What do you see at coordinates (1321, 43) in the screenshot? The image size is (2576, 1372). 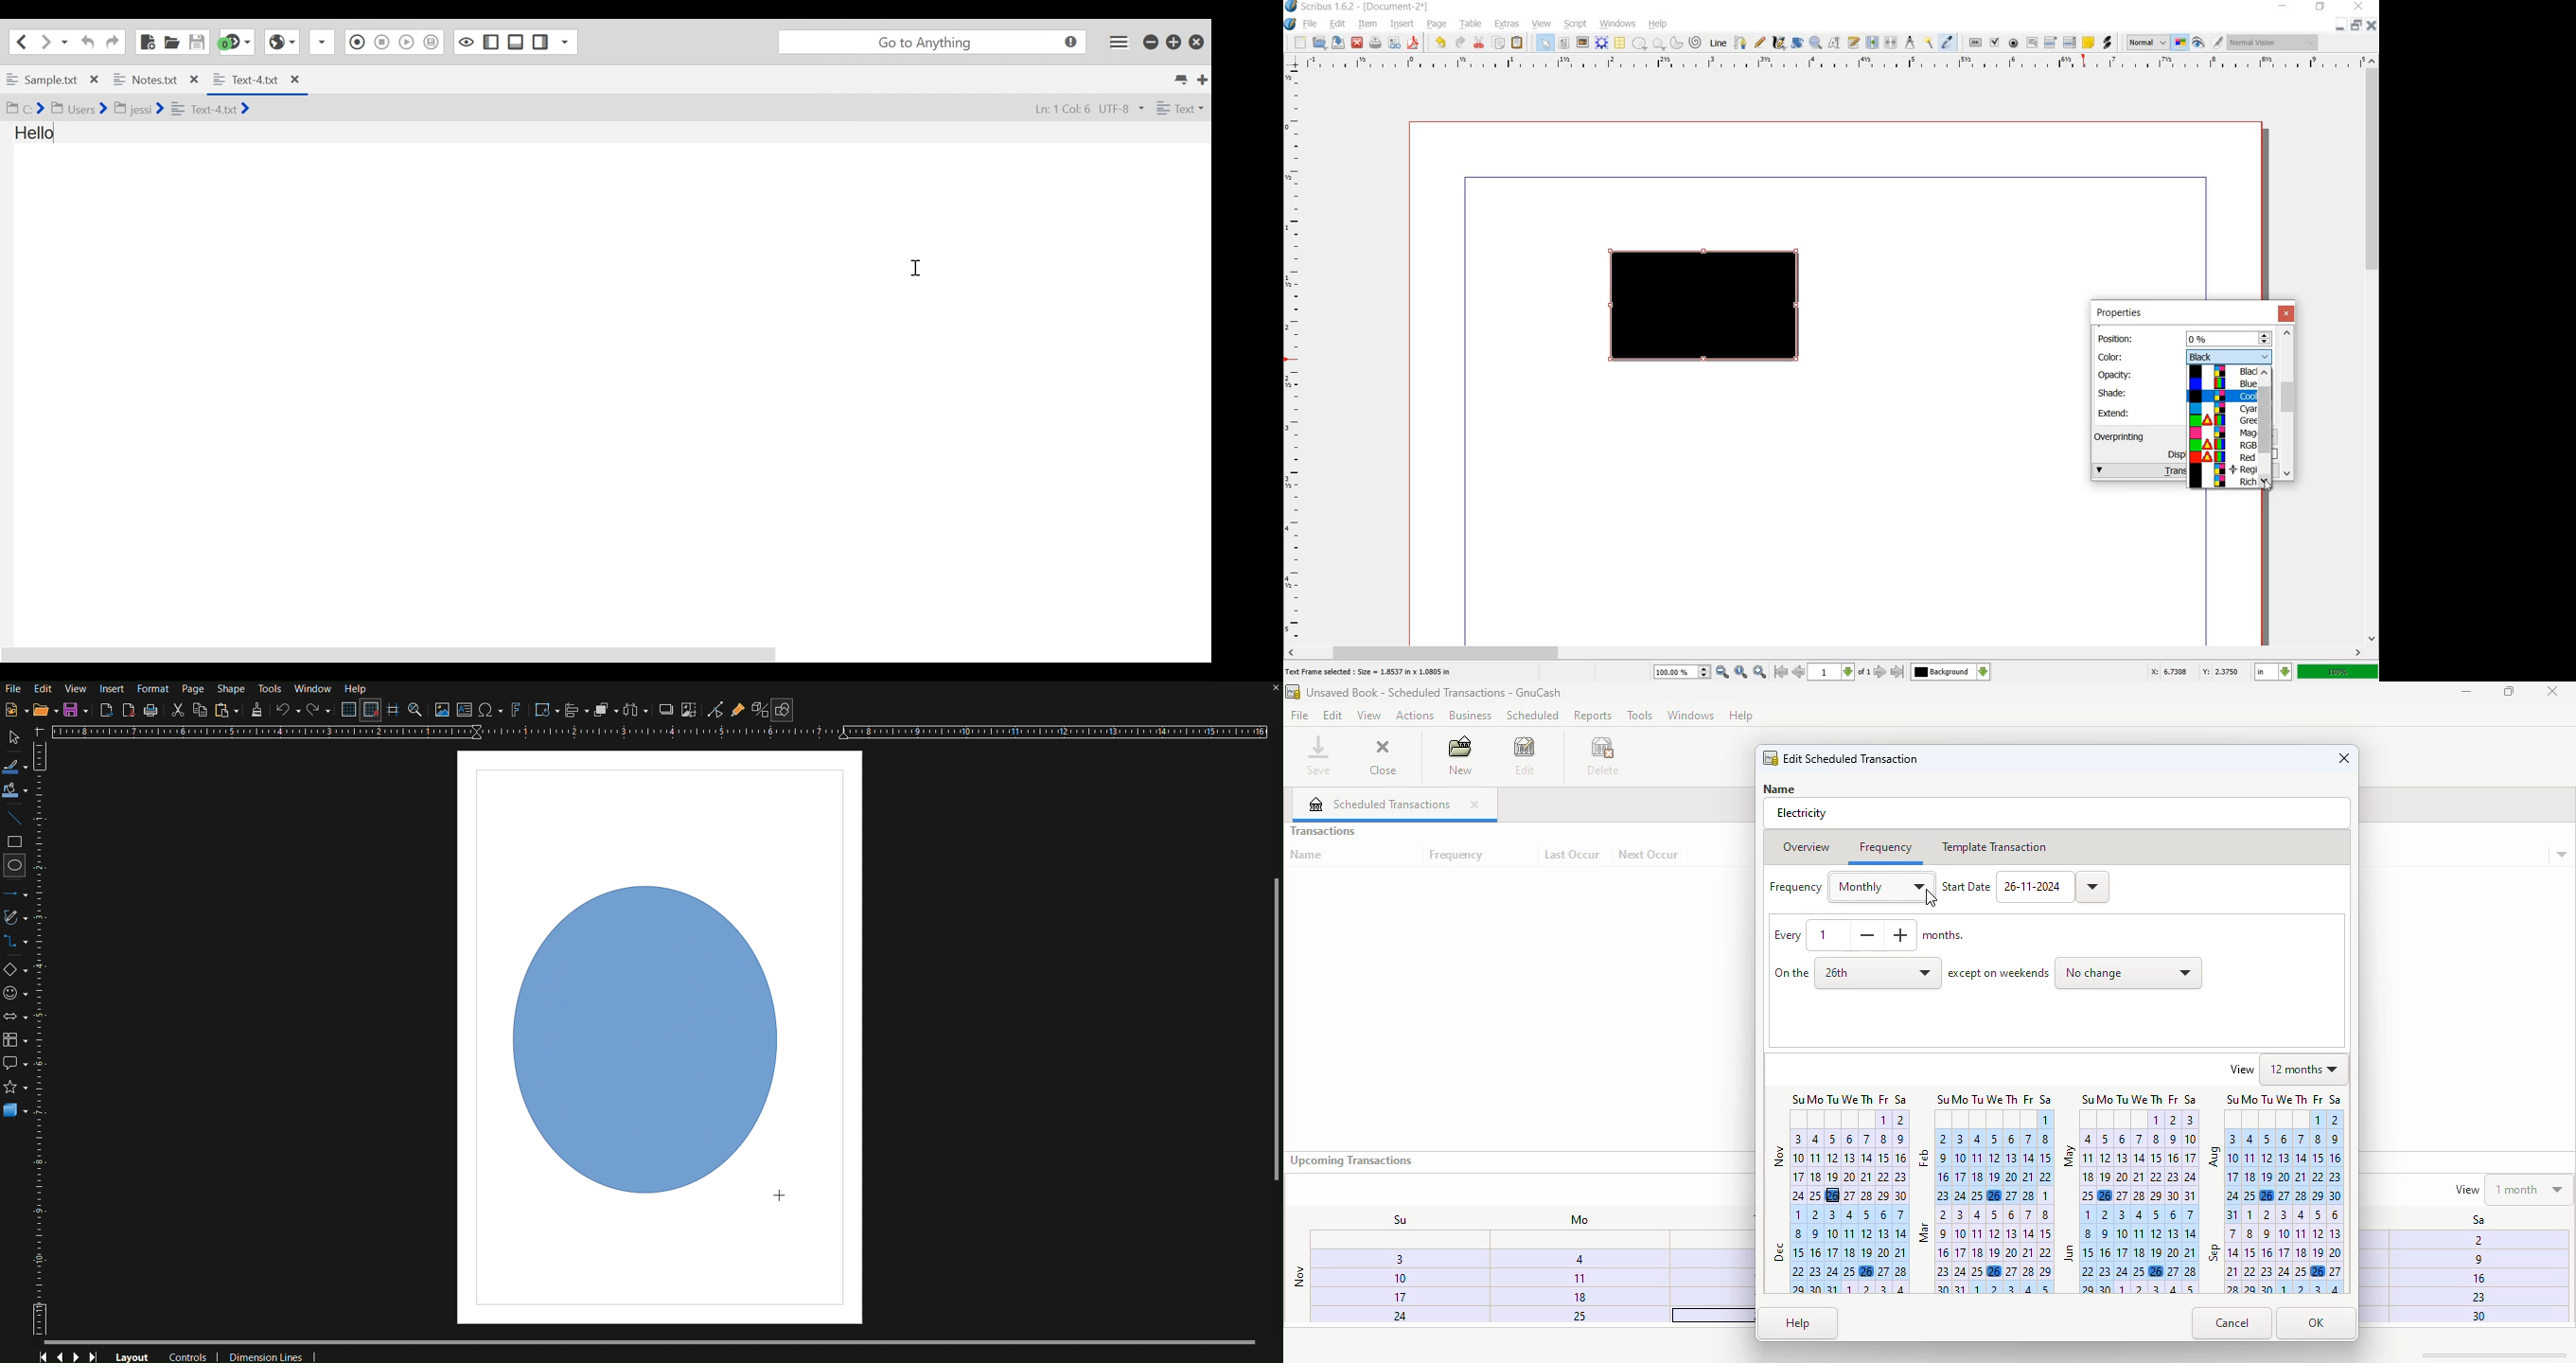 I see `open` at bounding box center [1321, 43].